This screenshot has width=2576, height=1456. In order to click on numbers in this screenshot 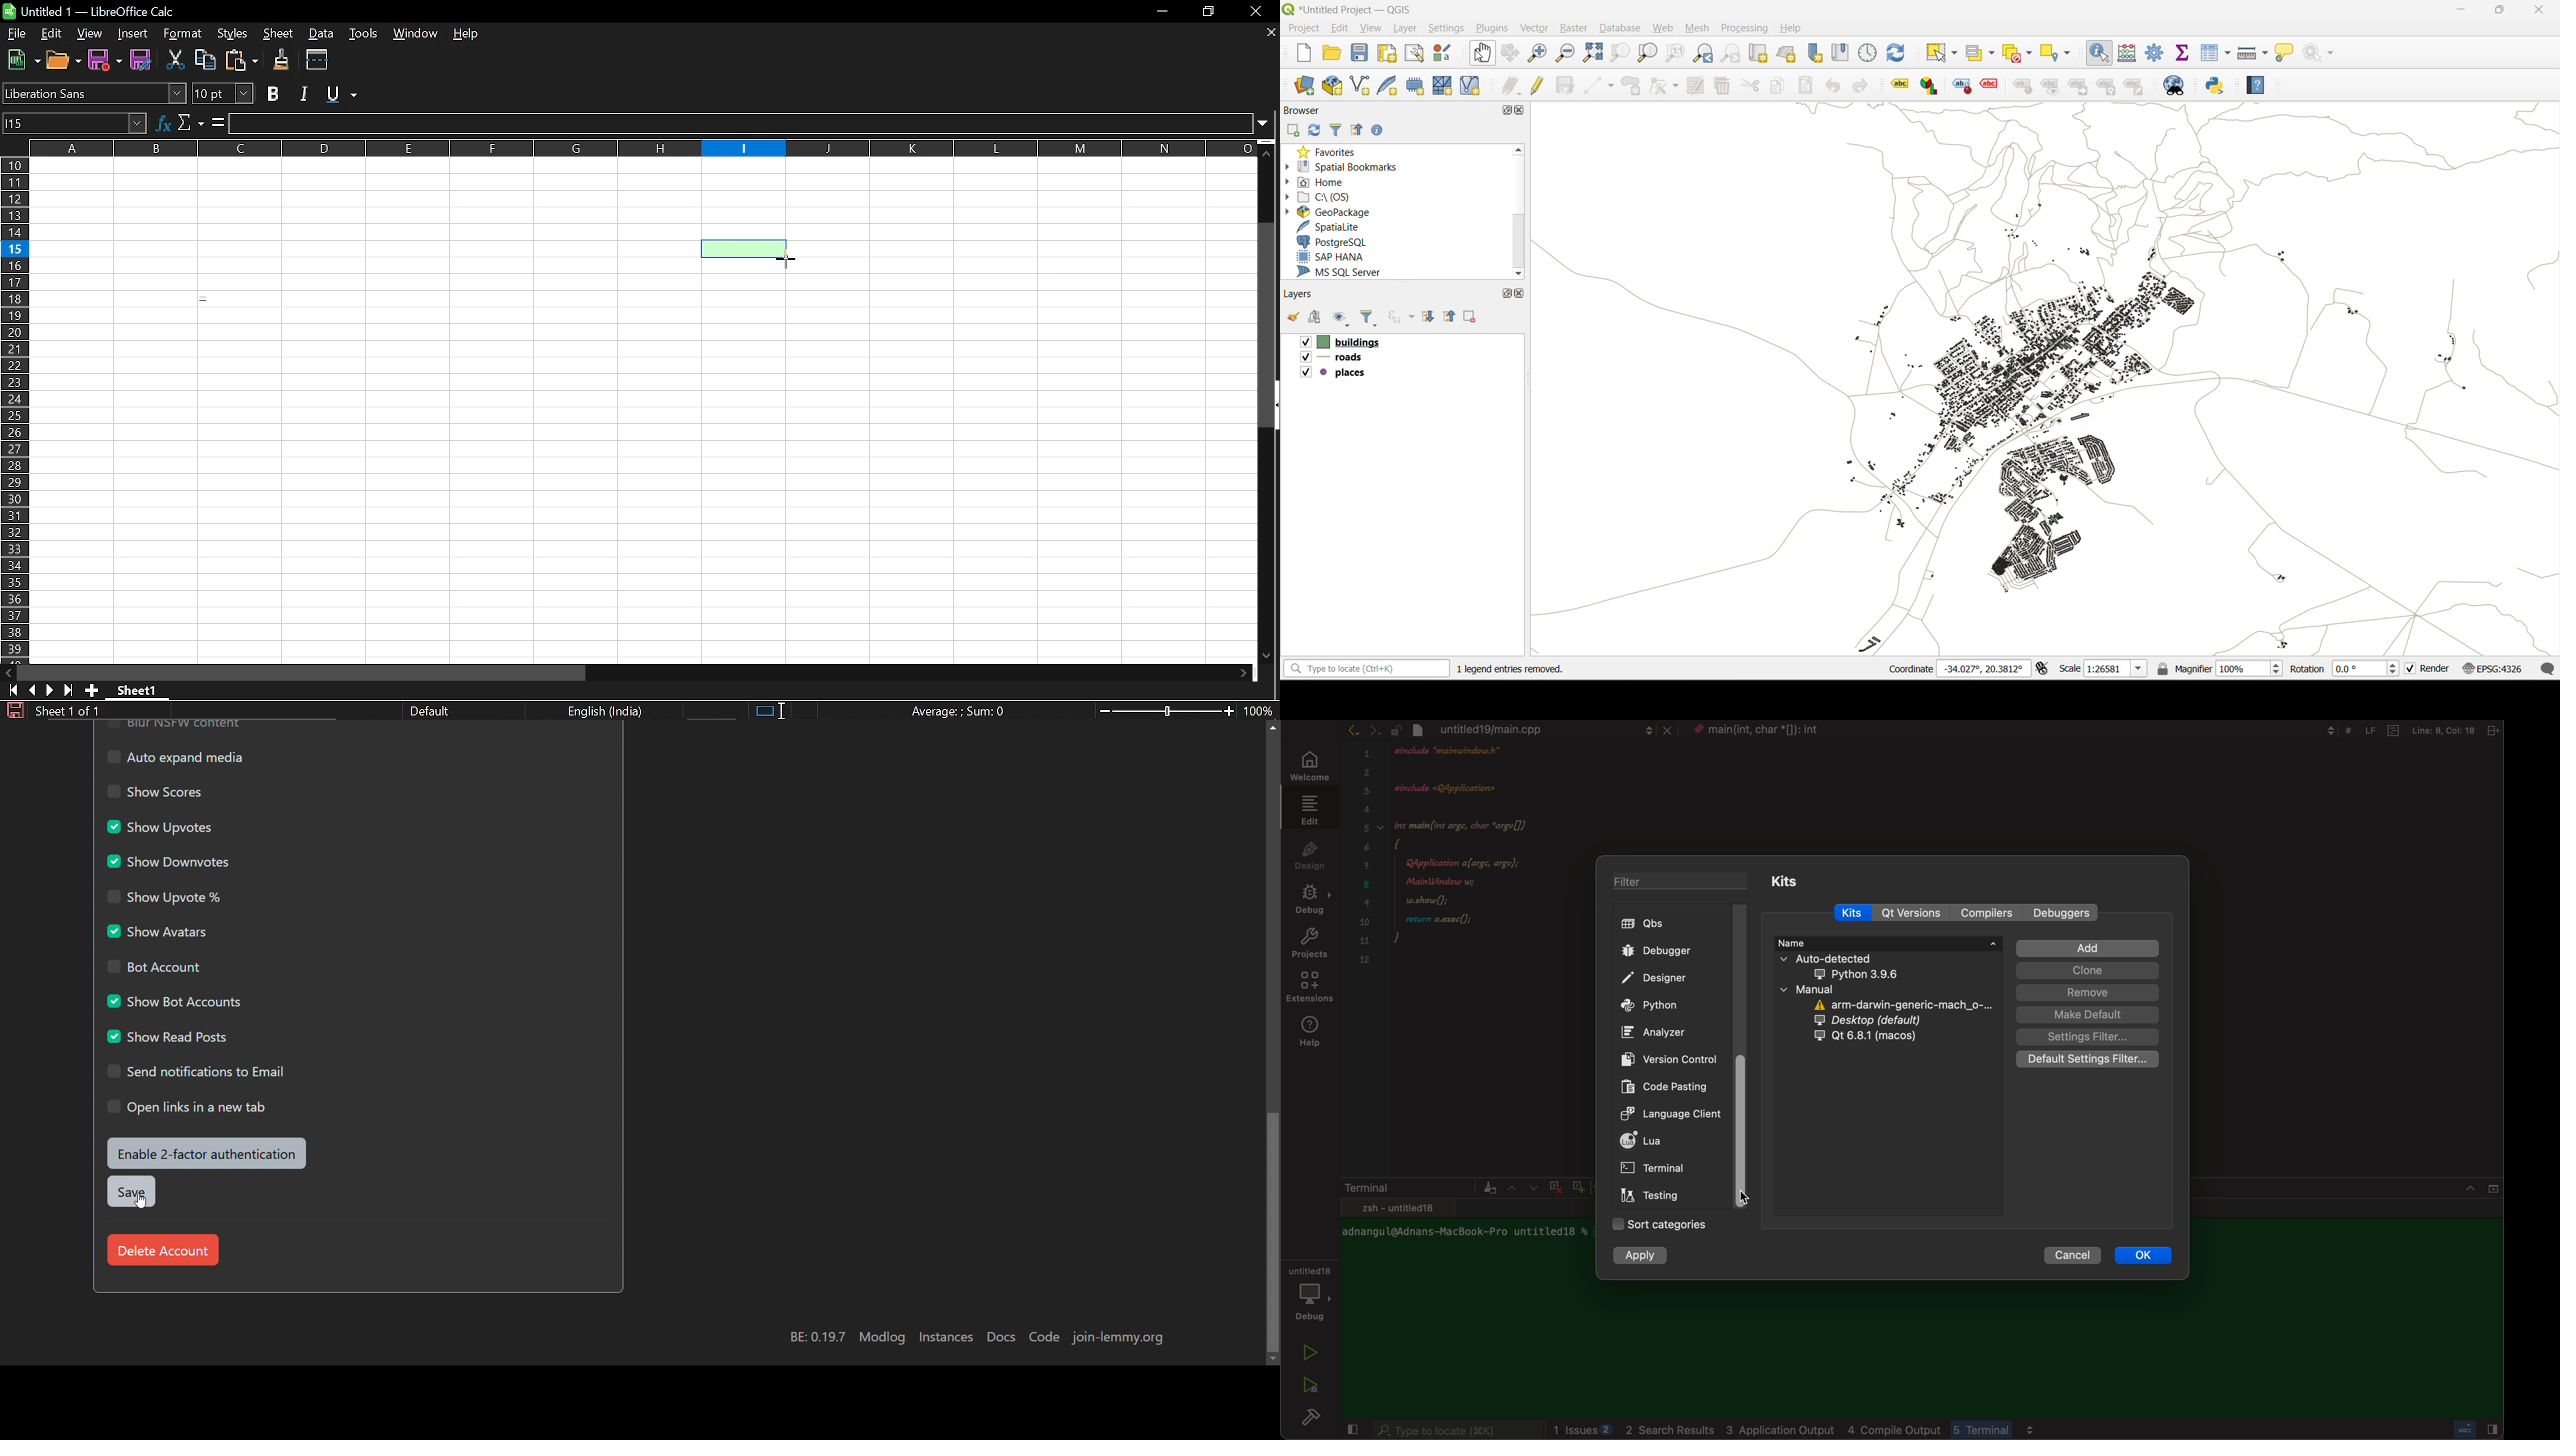, I will do `click(1365, 862)`.